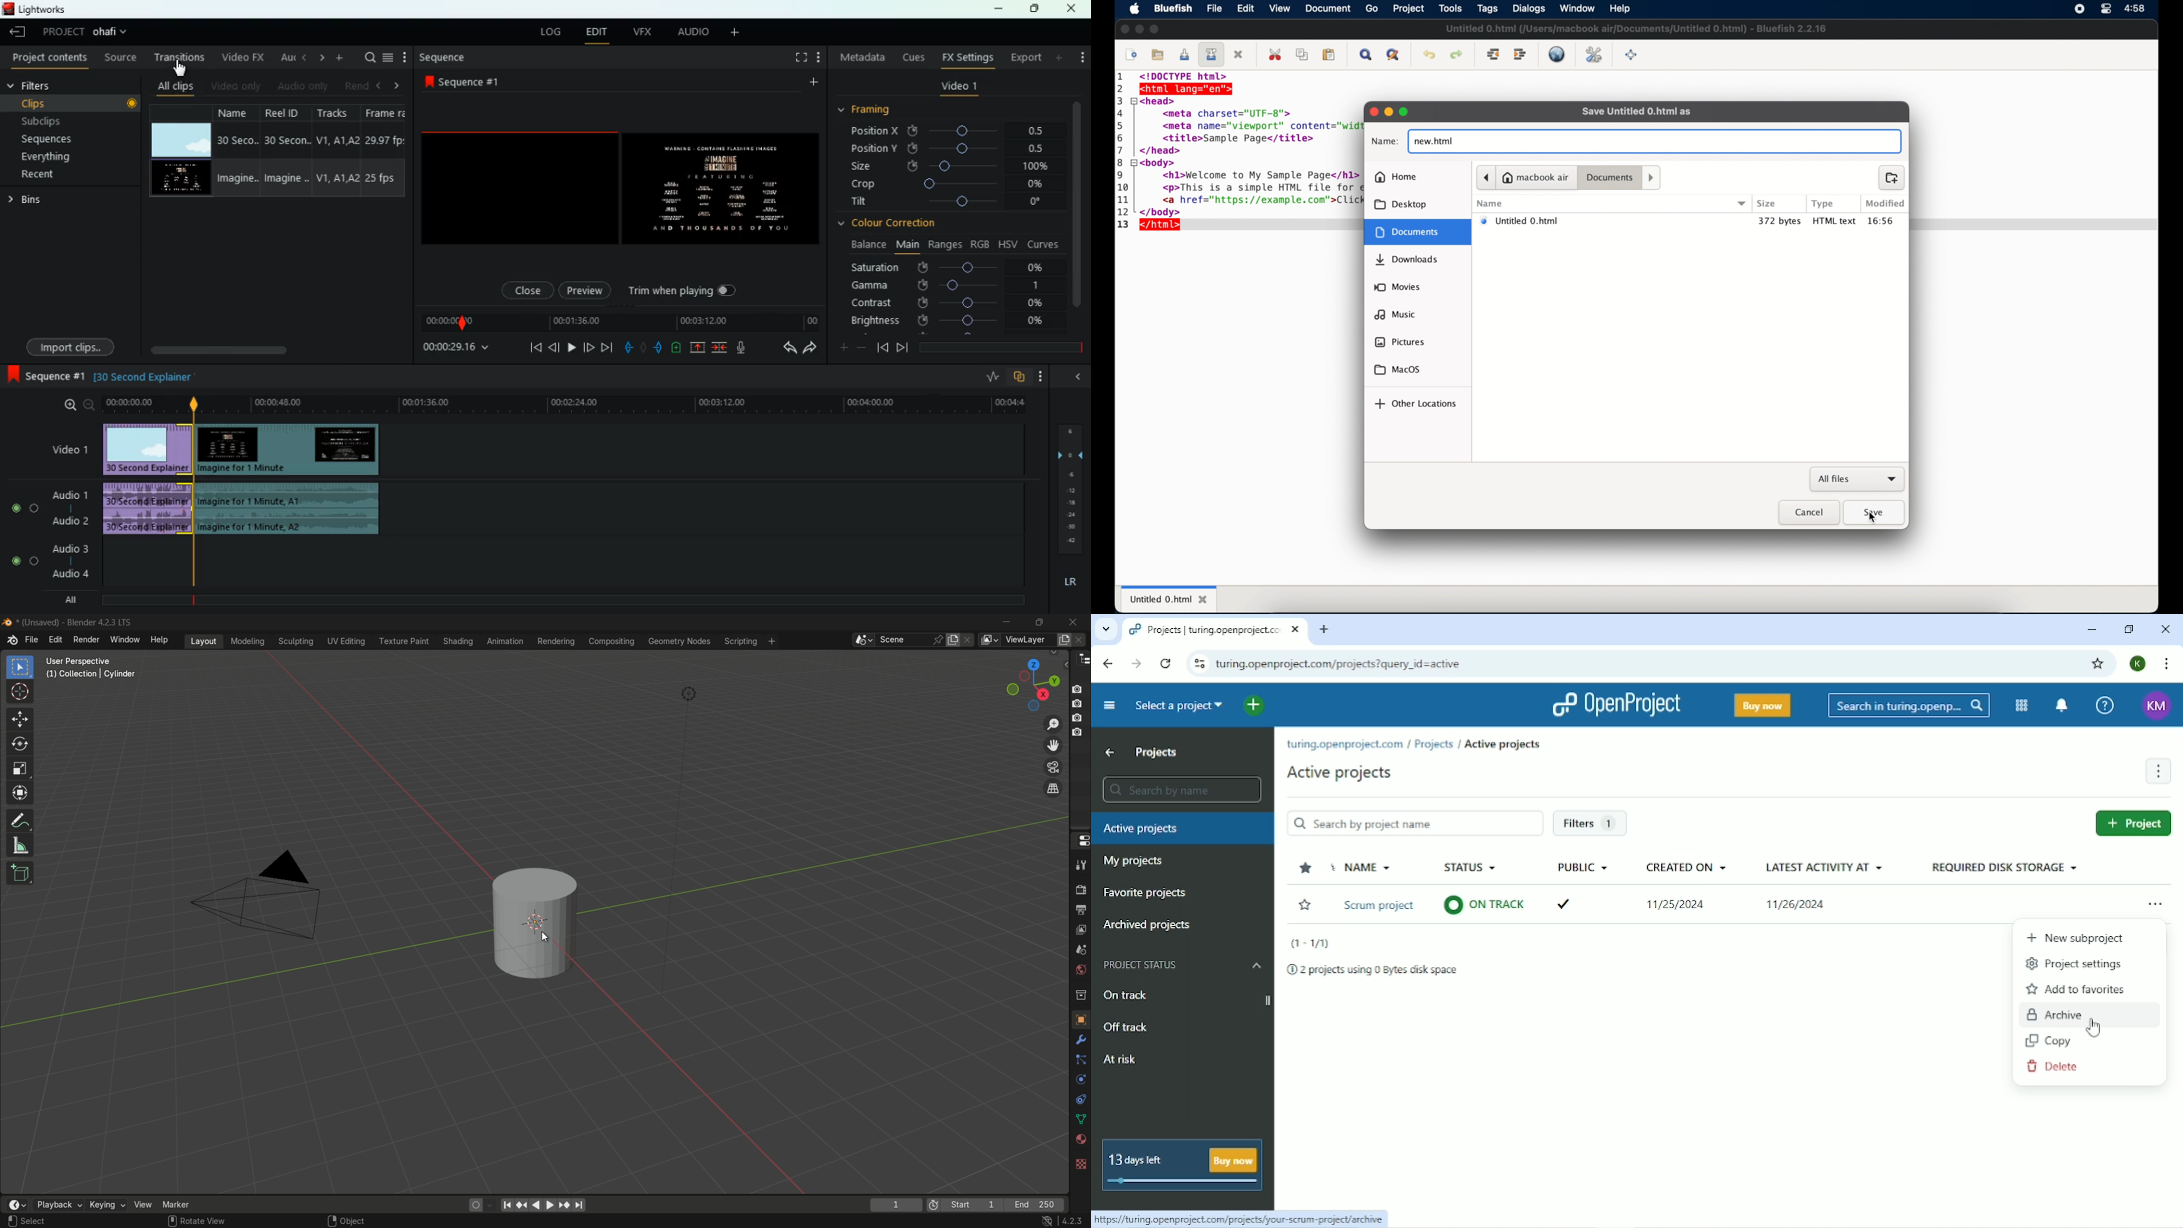  I want to click on Rotate view, so click(207, 1221).